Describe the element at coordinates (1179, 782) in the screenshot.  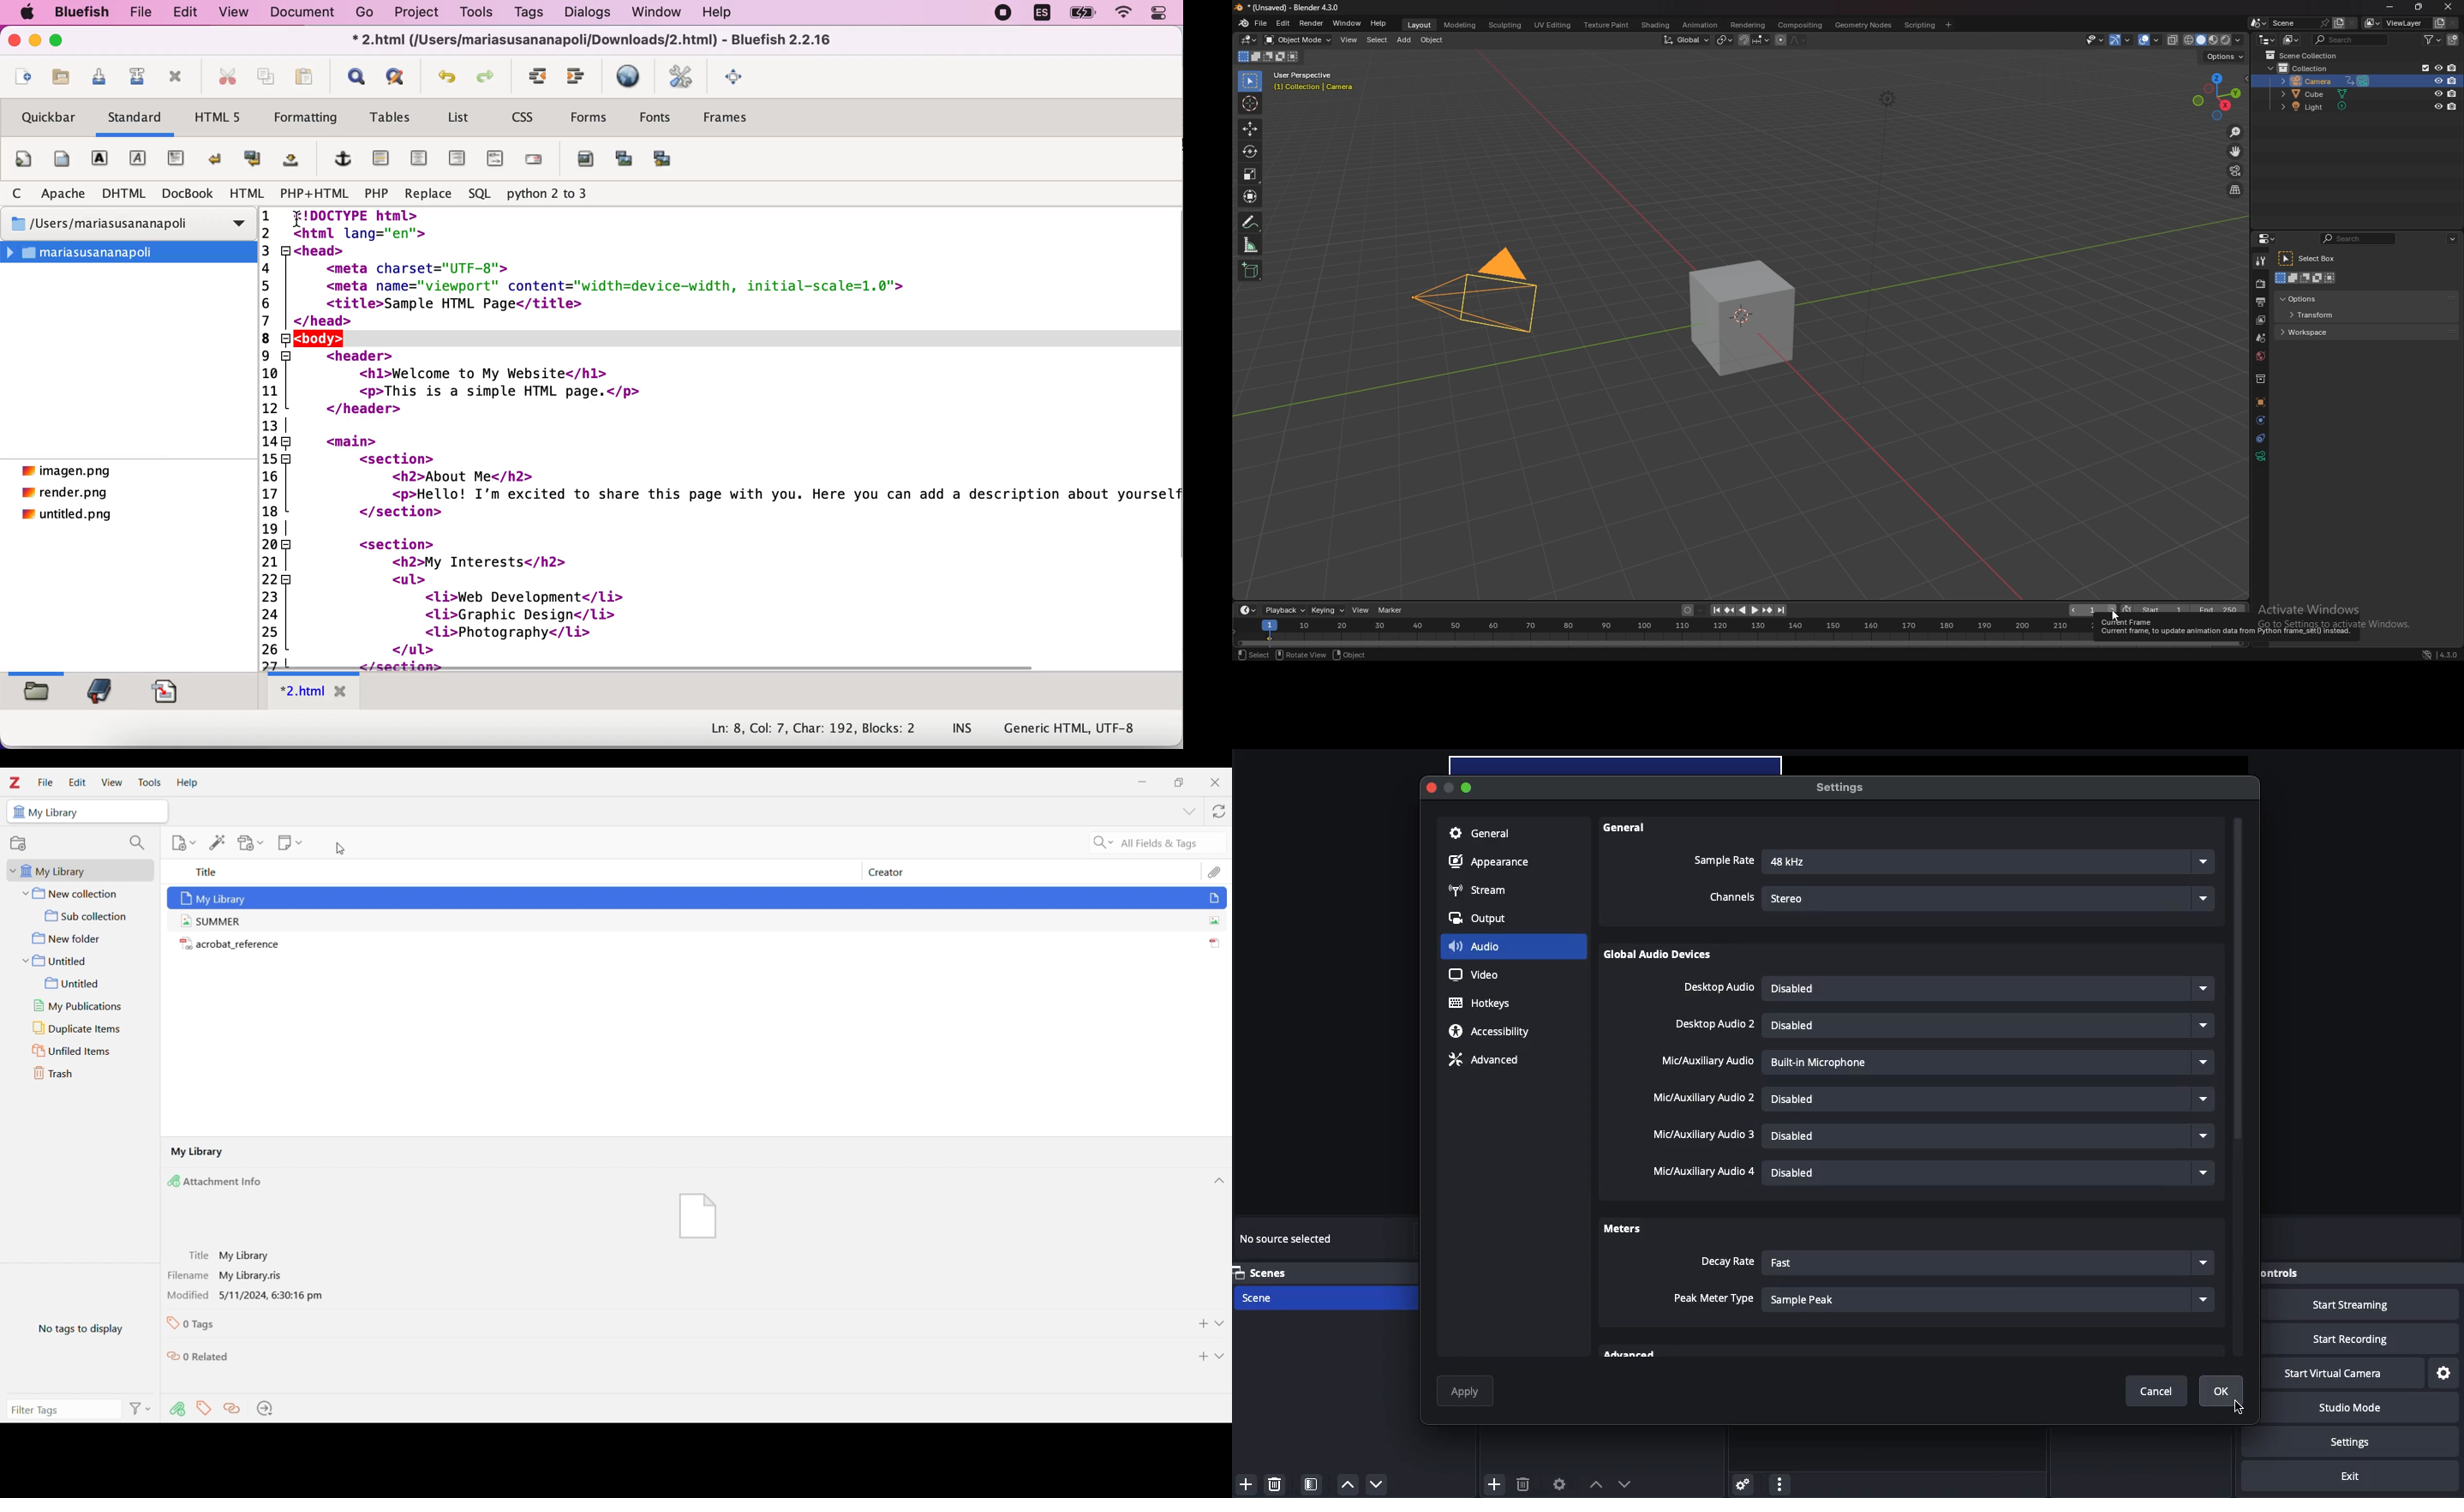
I see `Show interface in a smaller tab` at that location.